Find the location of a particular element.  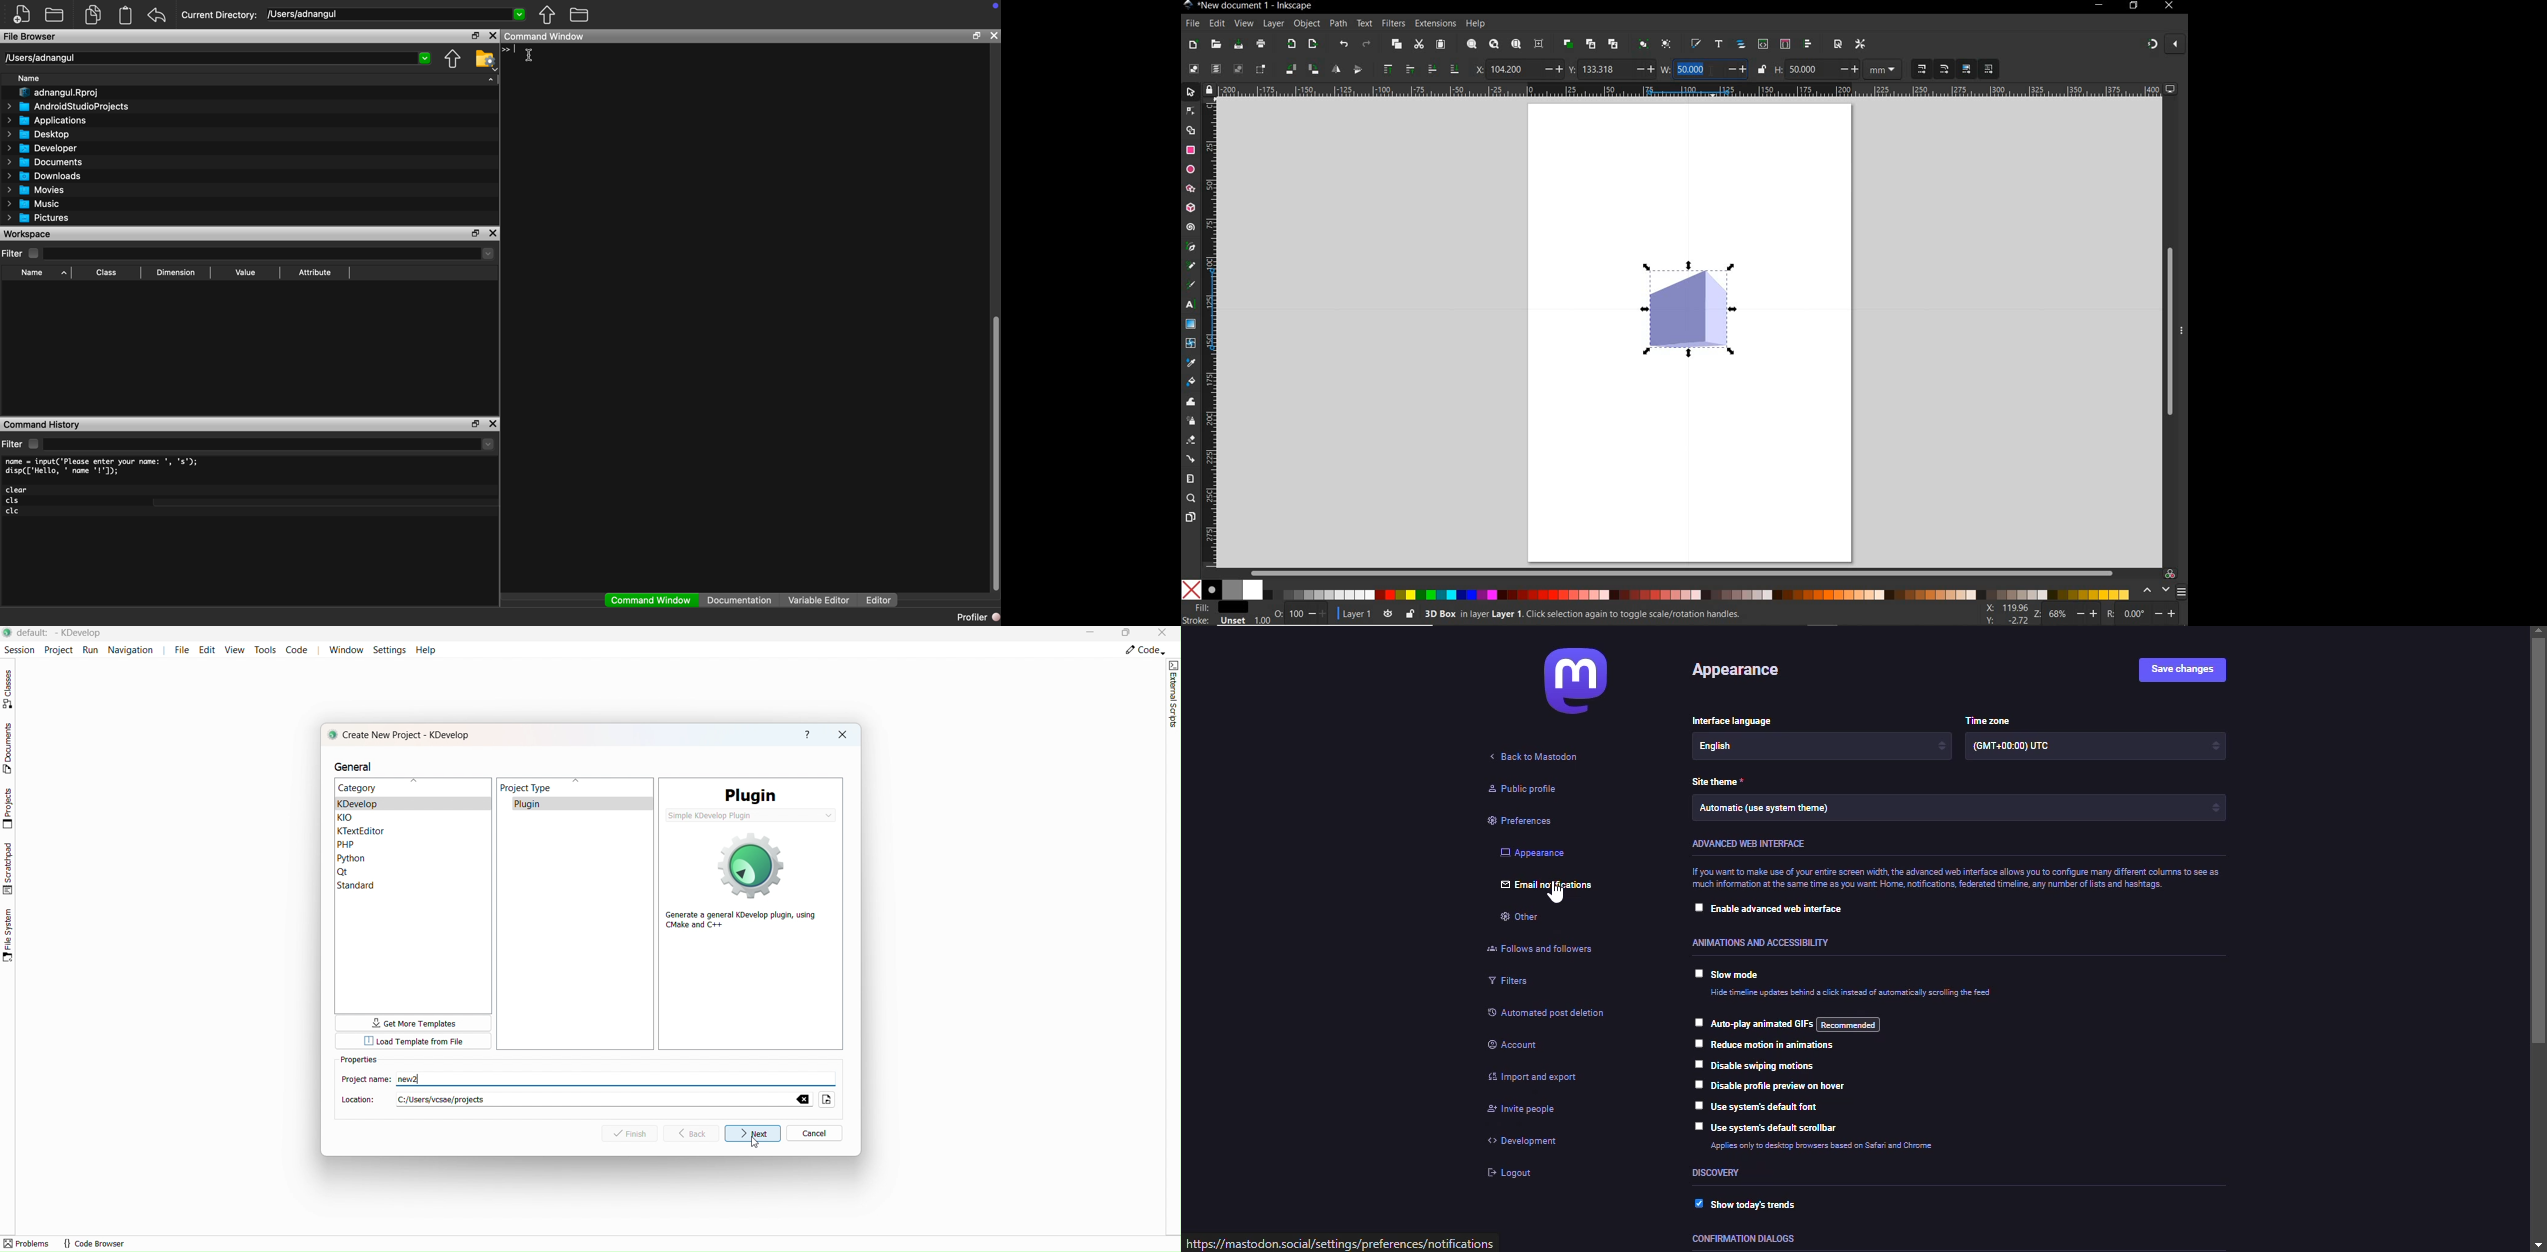

copy is located at coordinates (1396, 44).